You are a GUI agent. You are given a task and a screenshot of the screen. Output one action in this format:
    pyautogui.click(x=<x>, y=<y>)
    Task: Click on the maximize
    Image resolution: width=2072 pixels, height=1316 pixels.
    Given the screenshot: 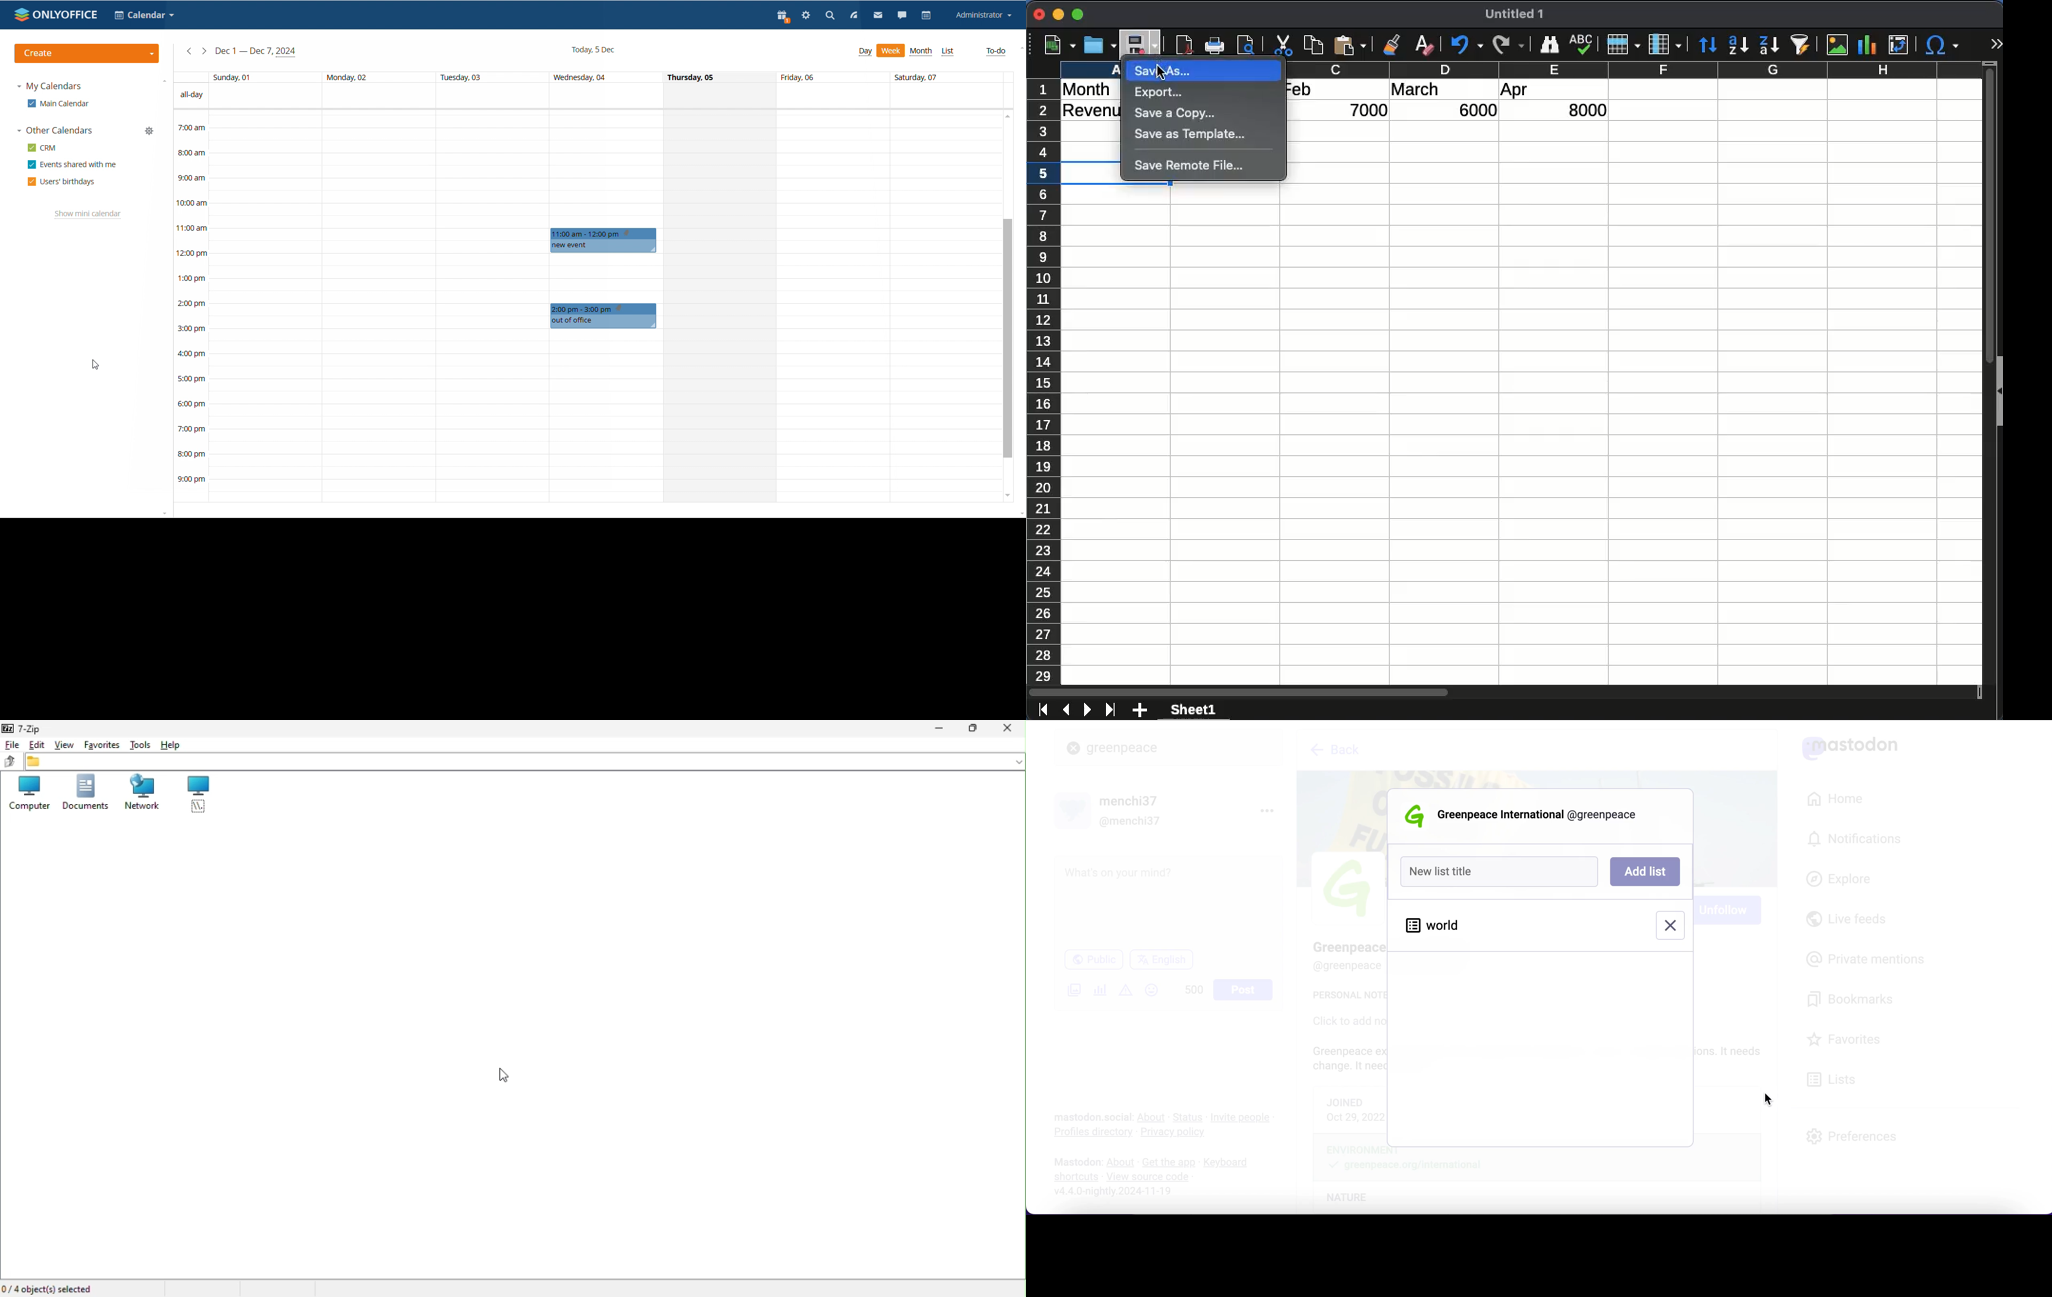 What is the action you would take?
    pyautogui.click(x=1079, y=14)
    